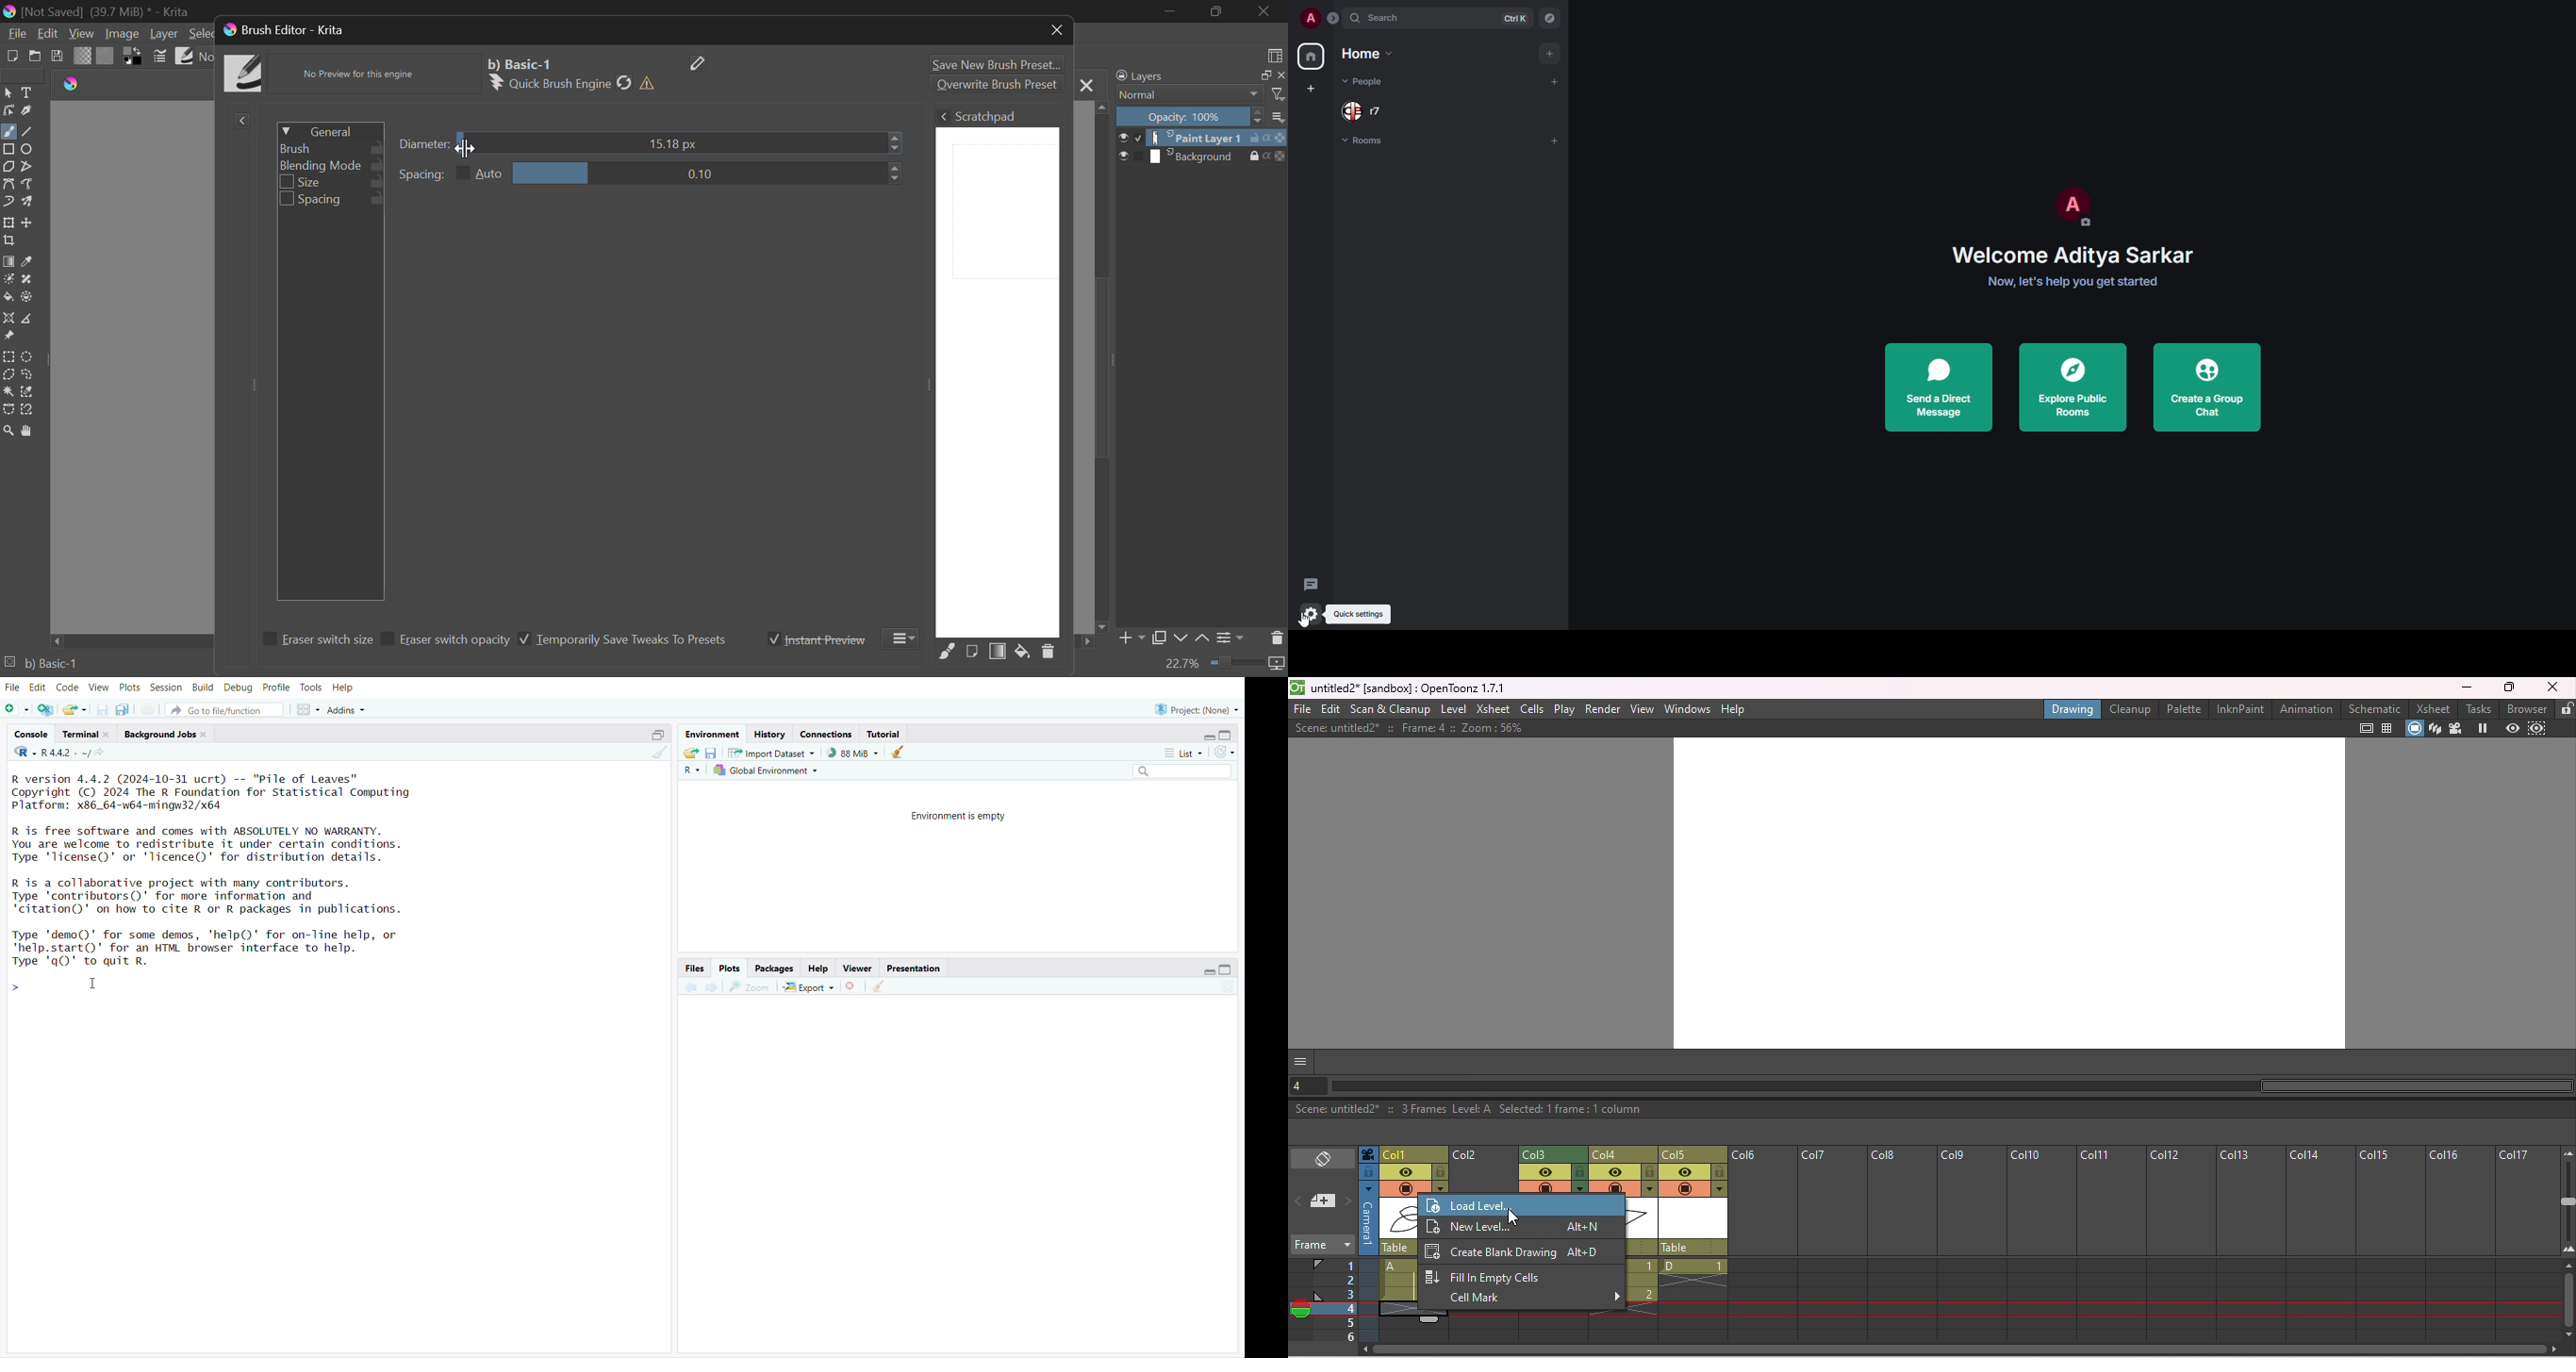 This screenshot has width=2576, height=1372. I want to click on R, so click(691, 772).